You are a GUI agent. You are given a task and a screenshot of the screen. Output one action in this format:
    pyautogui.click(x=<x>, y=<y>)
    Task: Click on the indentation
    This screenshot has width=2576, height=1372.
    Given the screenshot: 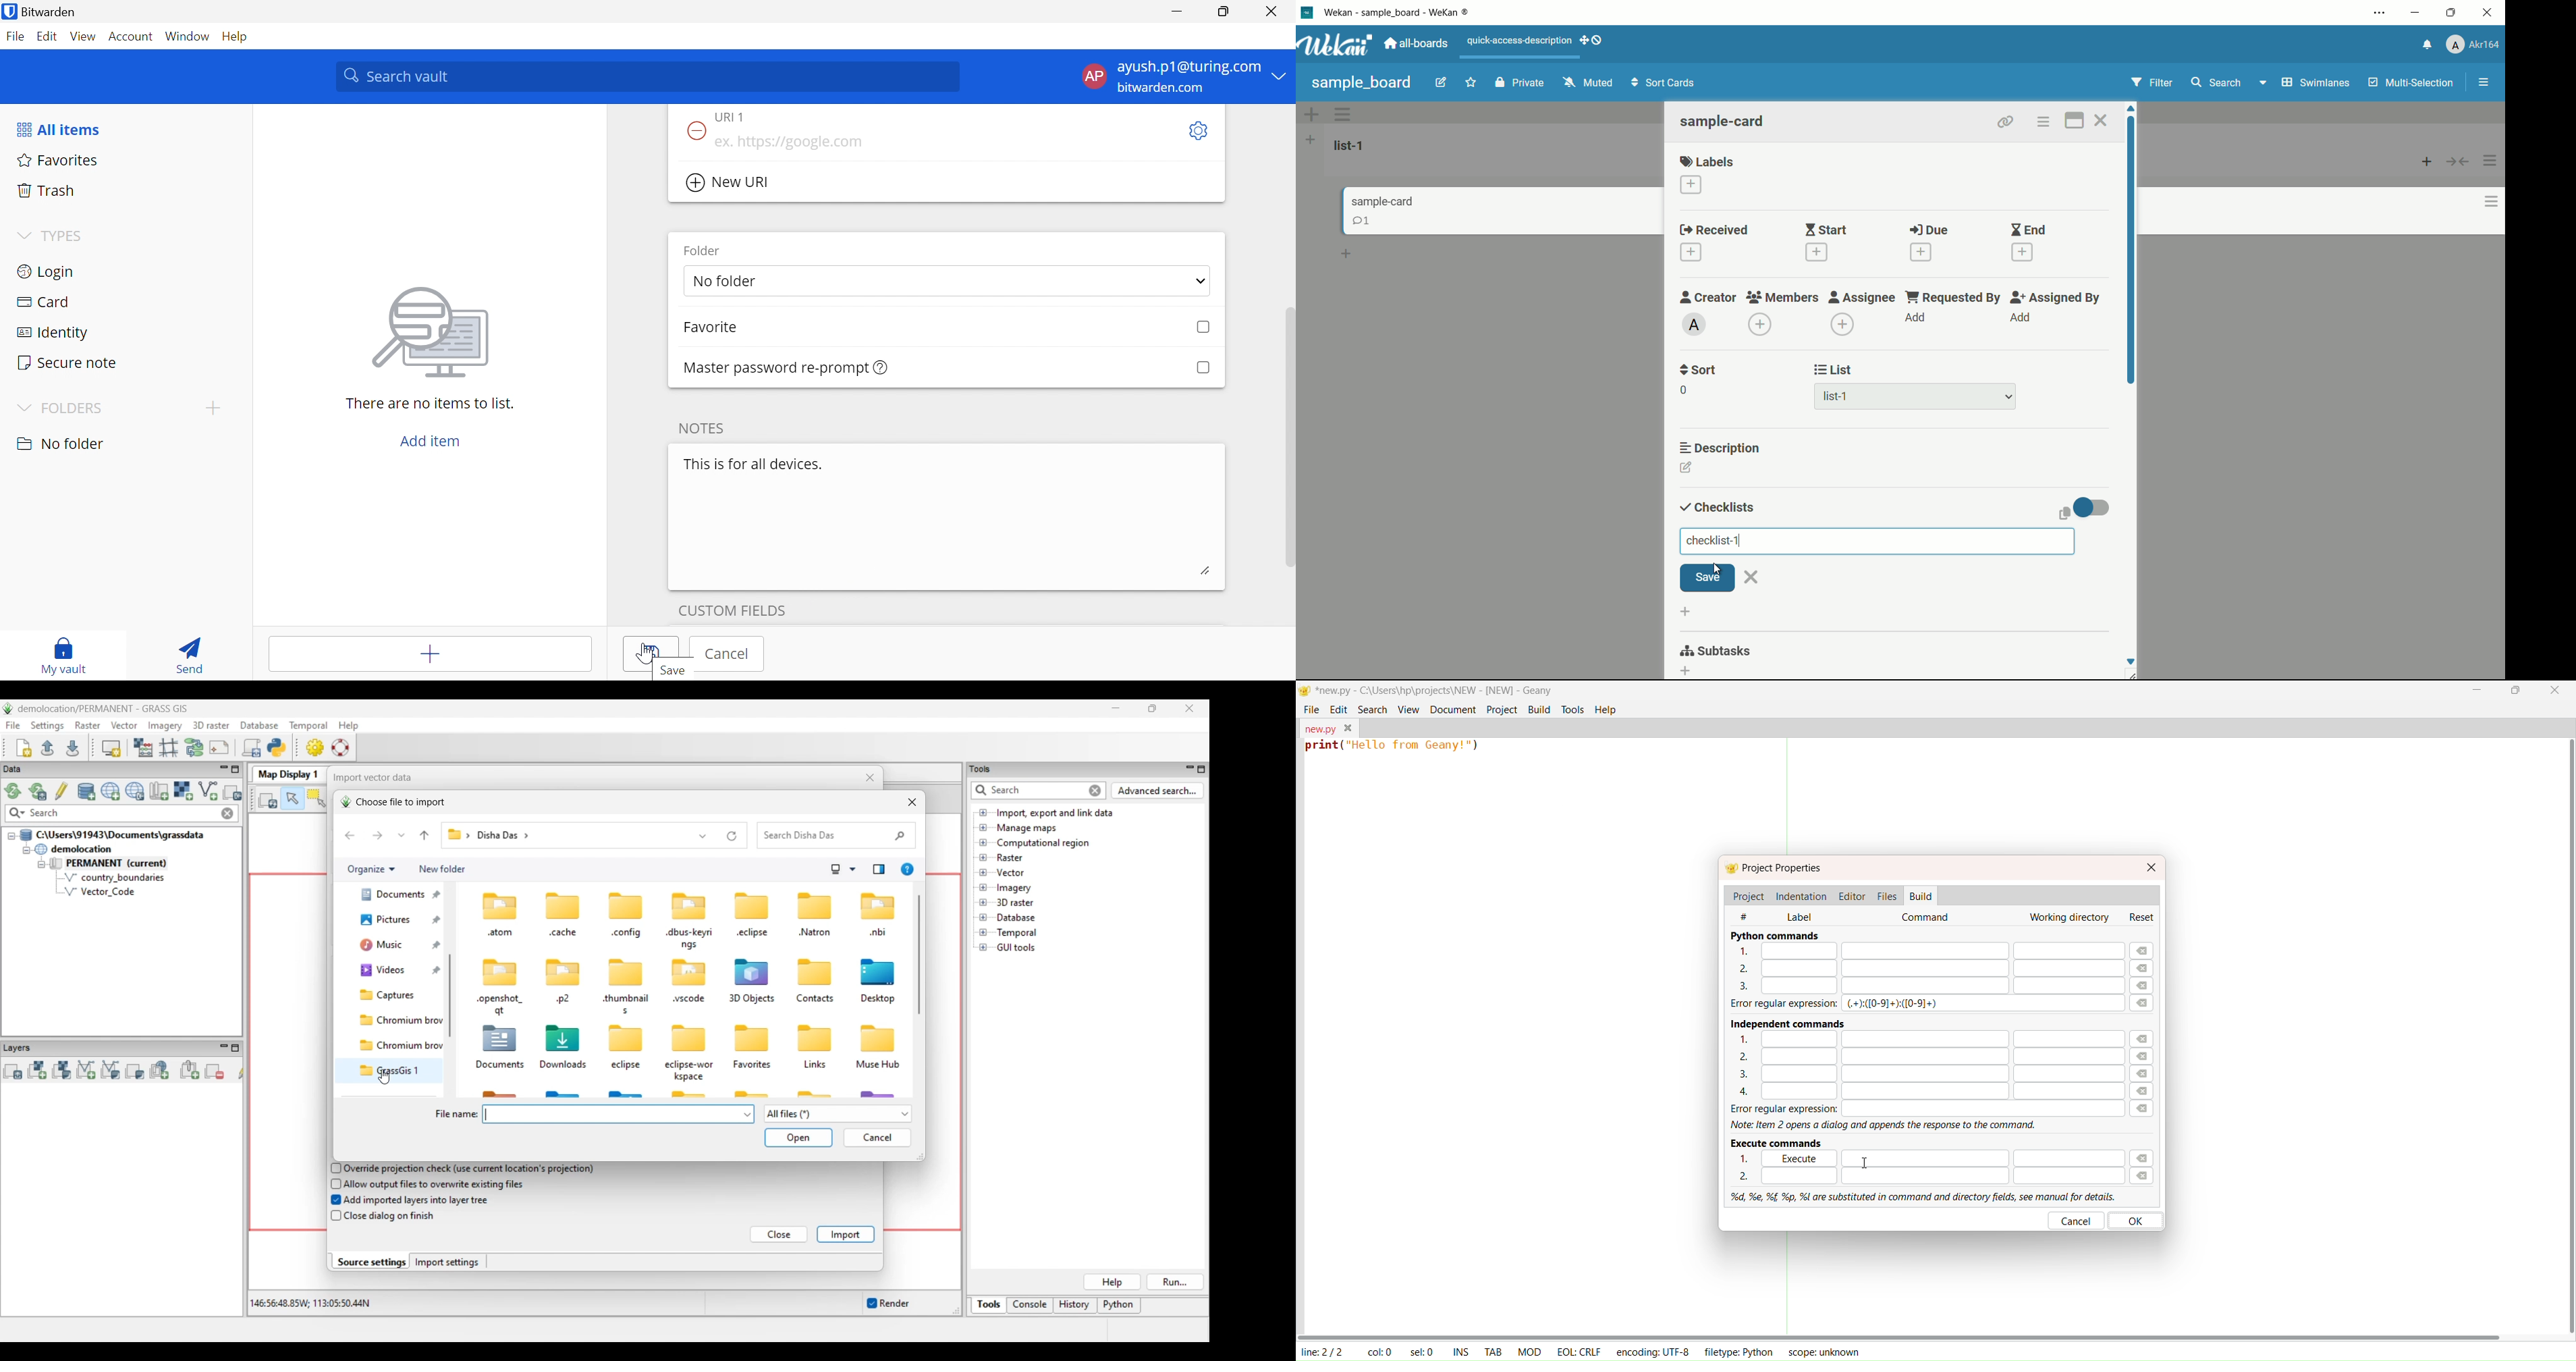 What is the action you would take?
    pyautogui.click(x=1803, y=895)
    